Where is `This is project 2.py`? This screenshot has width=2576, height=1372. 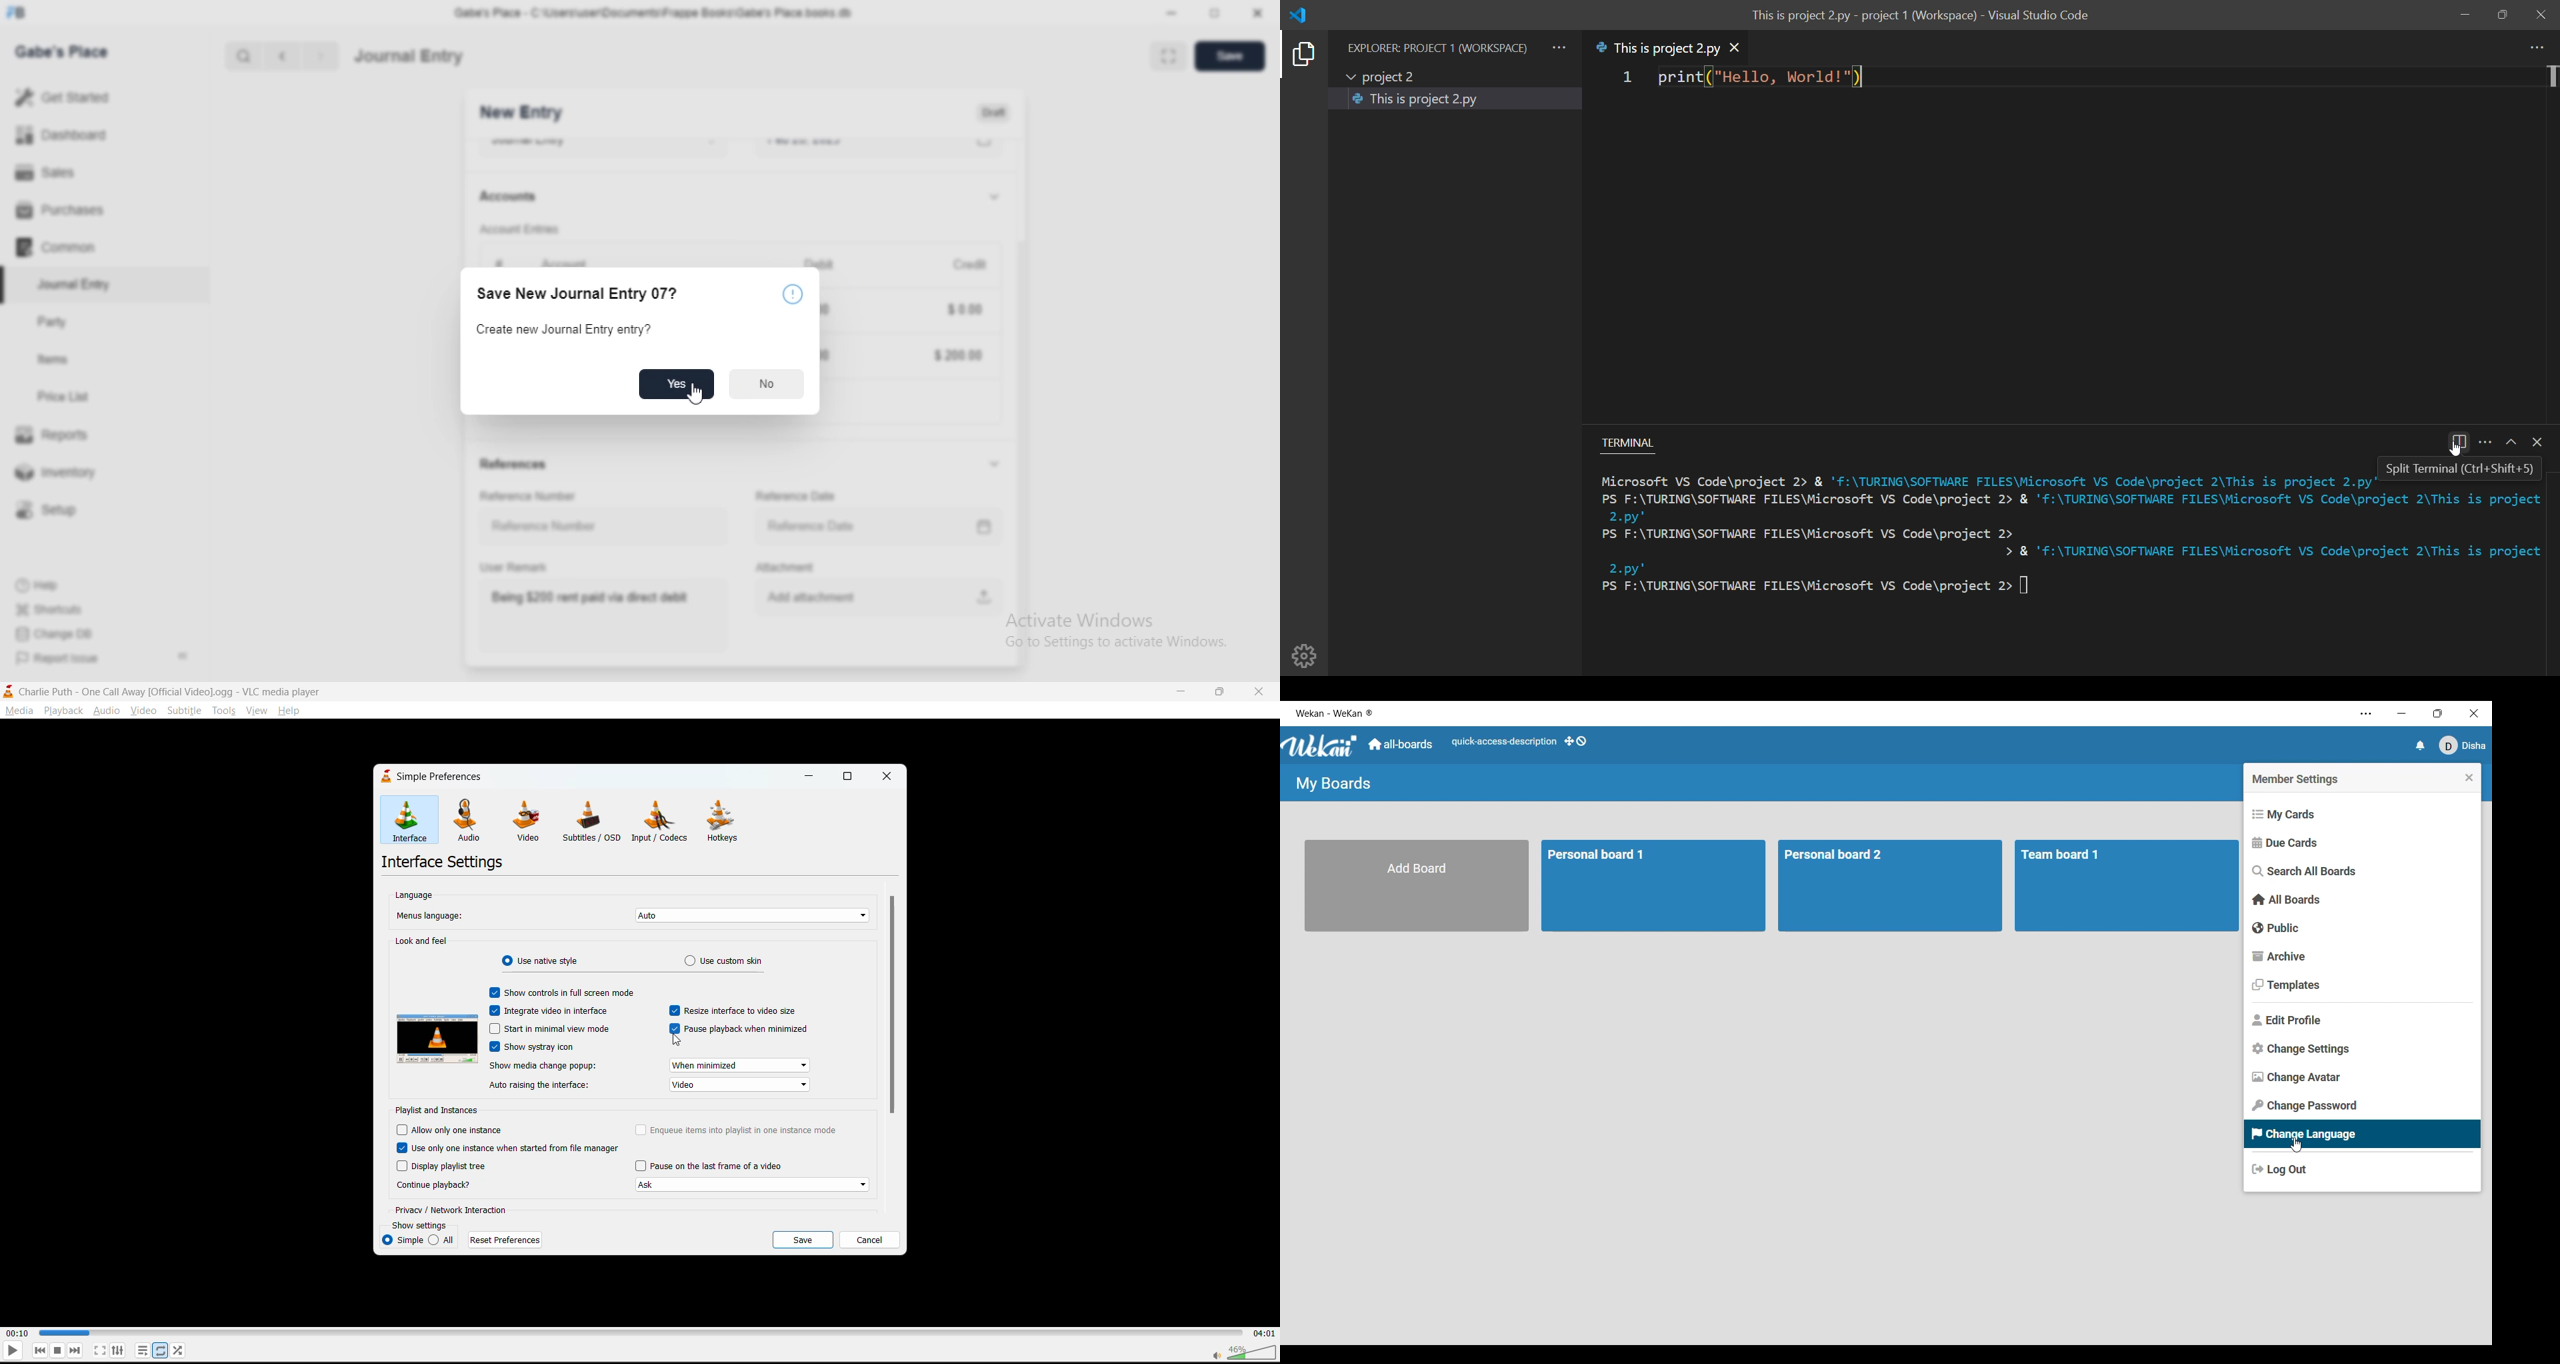
This is project 2.py is located at coordinates (1421, 100).